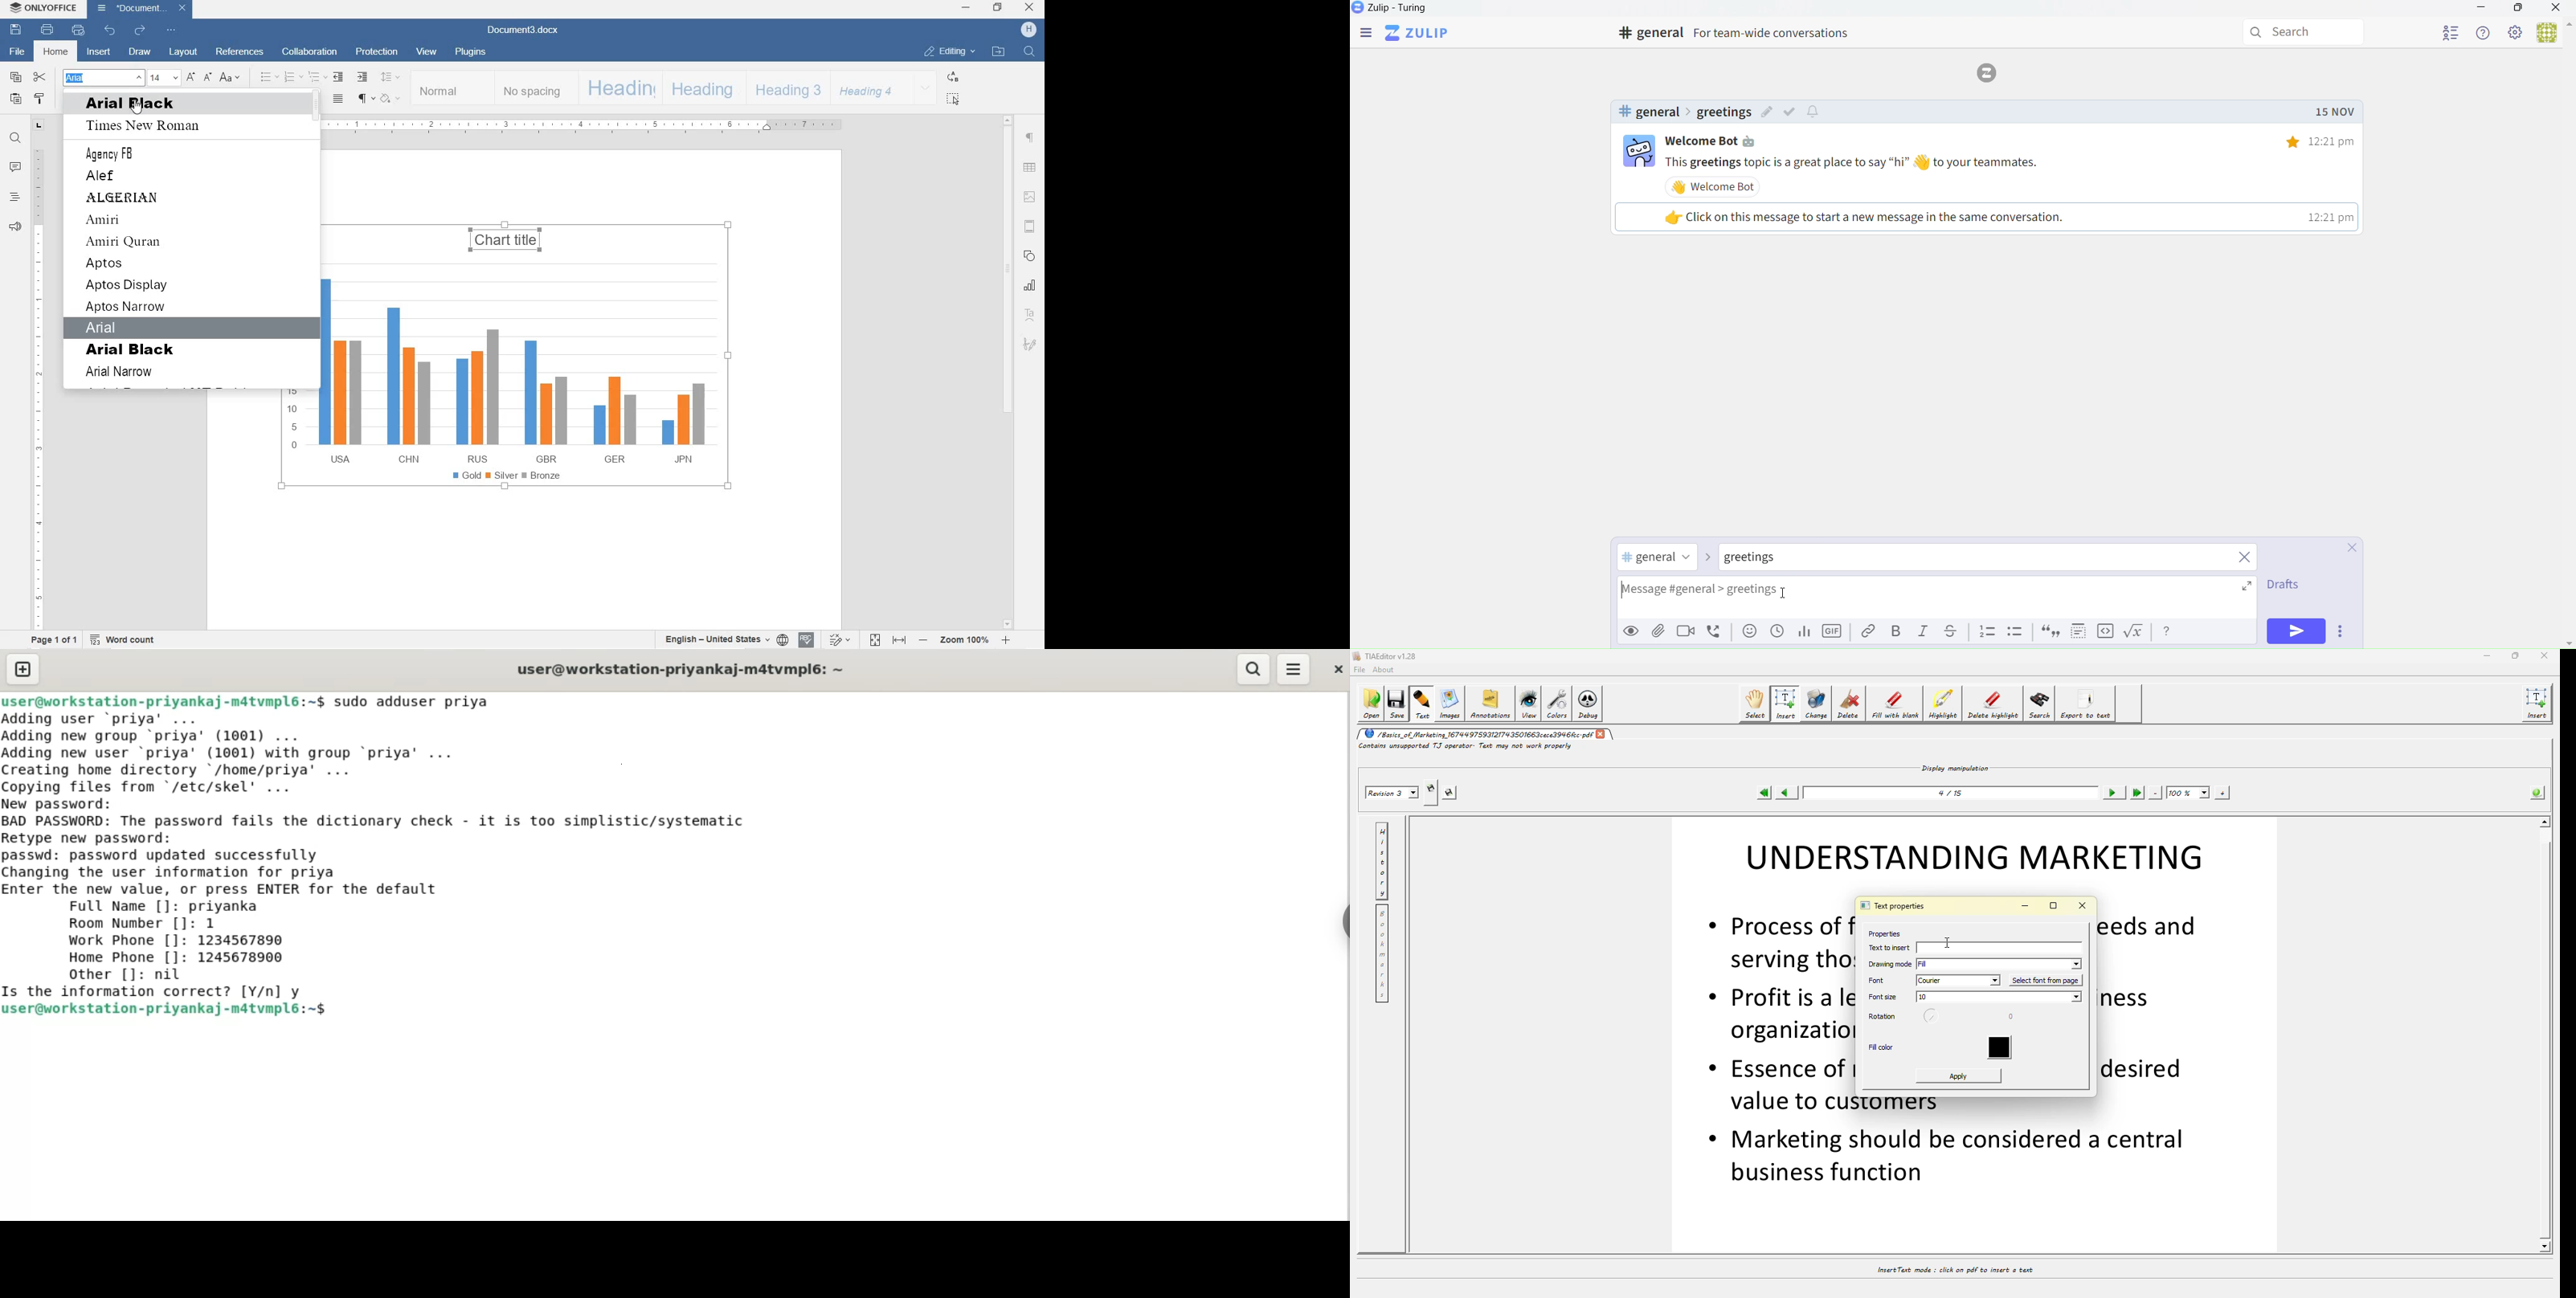 The image size is (2576, 1316). I want to click on VIEW, so click(428, 53).